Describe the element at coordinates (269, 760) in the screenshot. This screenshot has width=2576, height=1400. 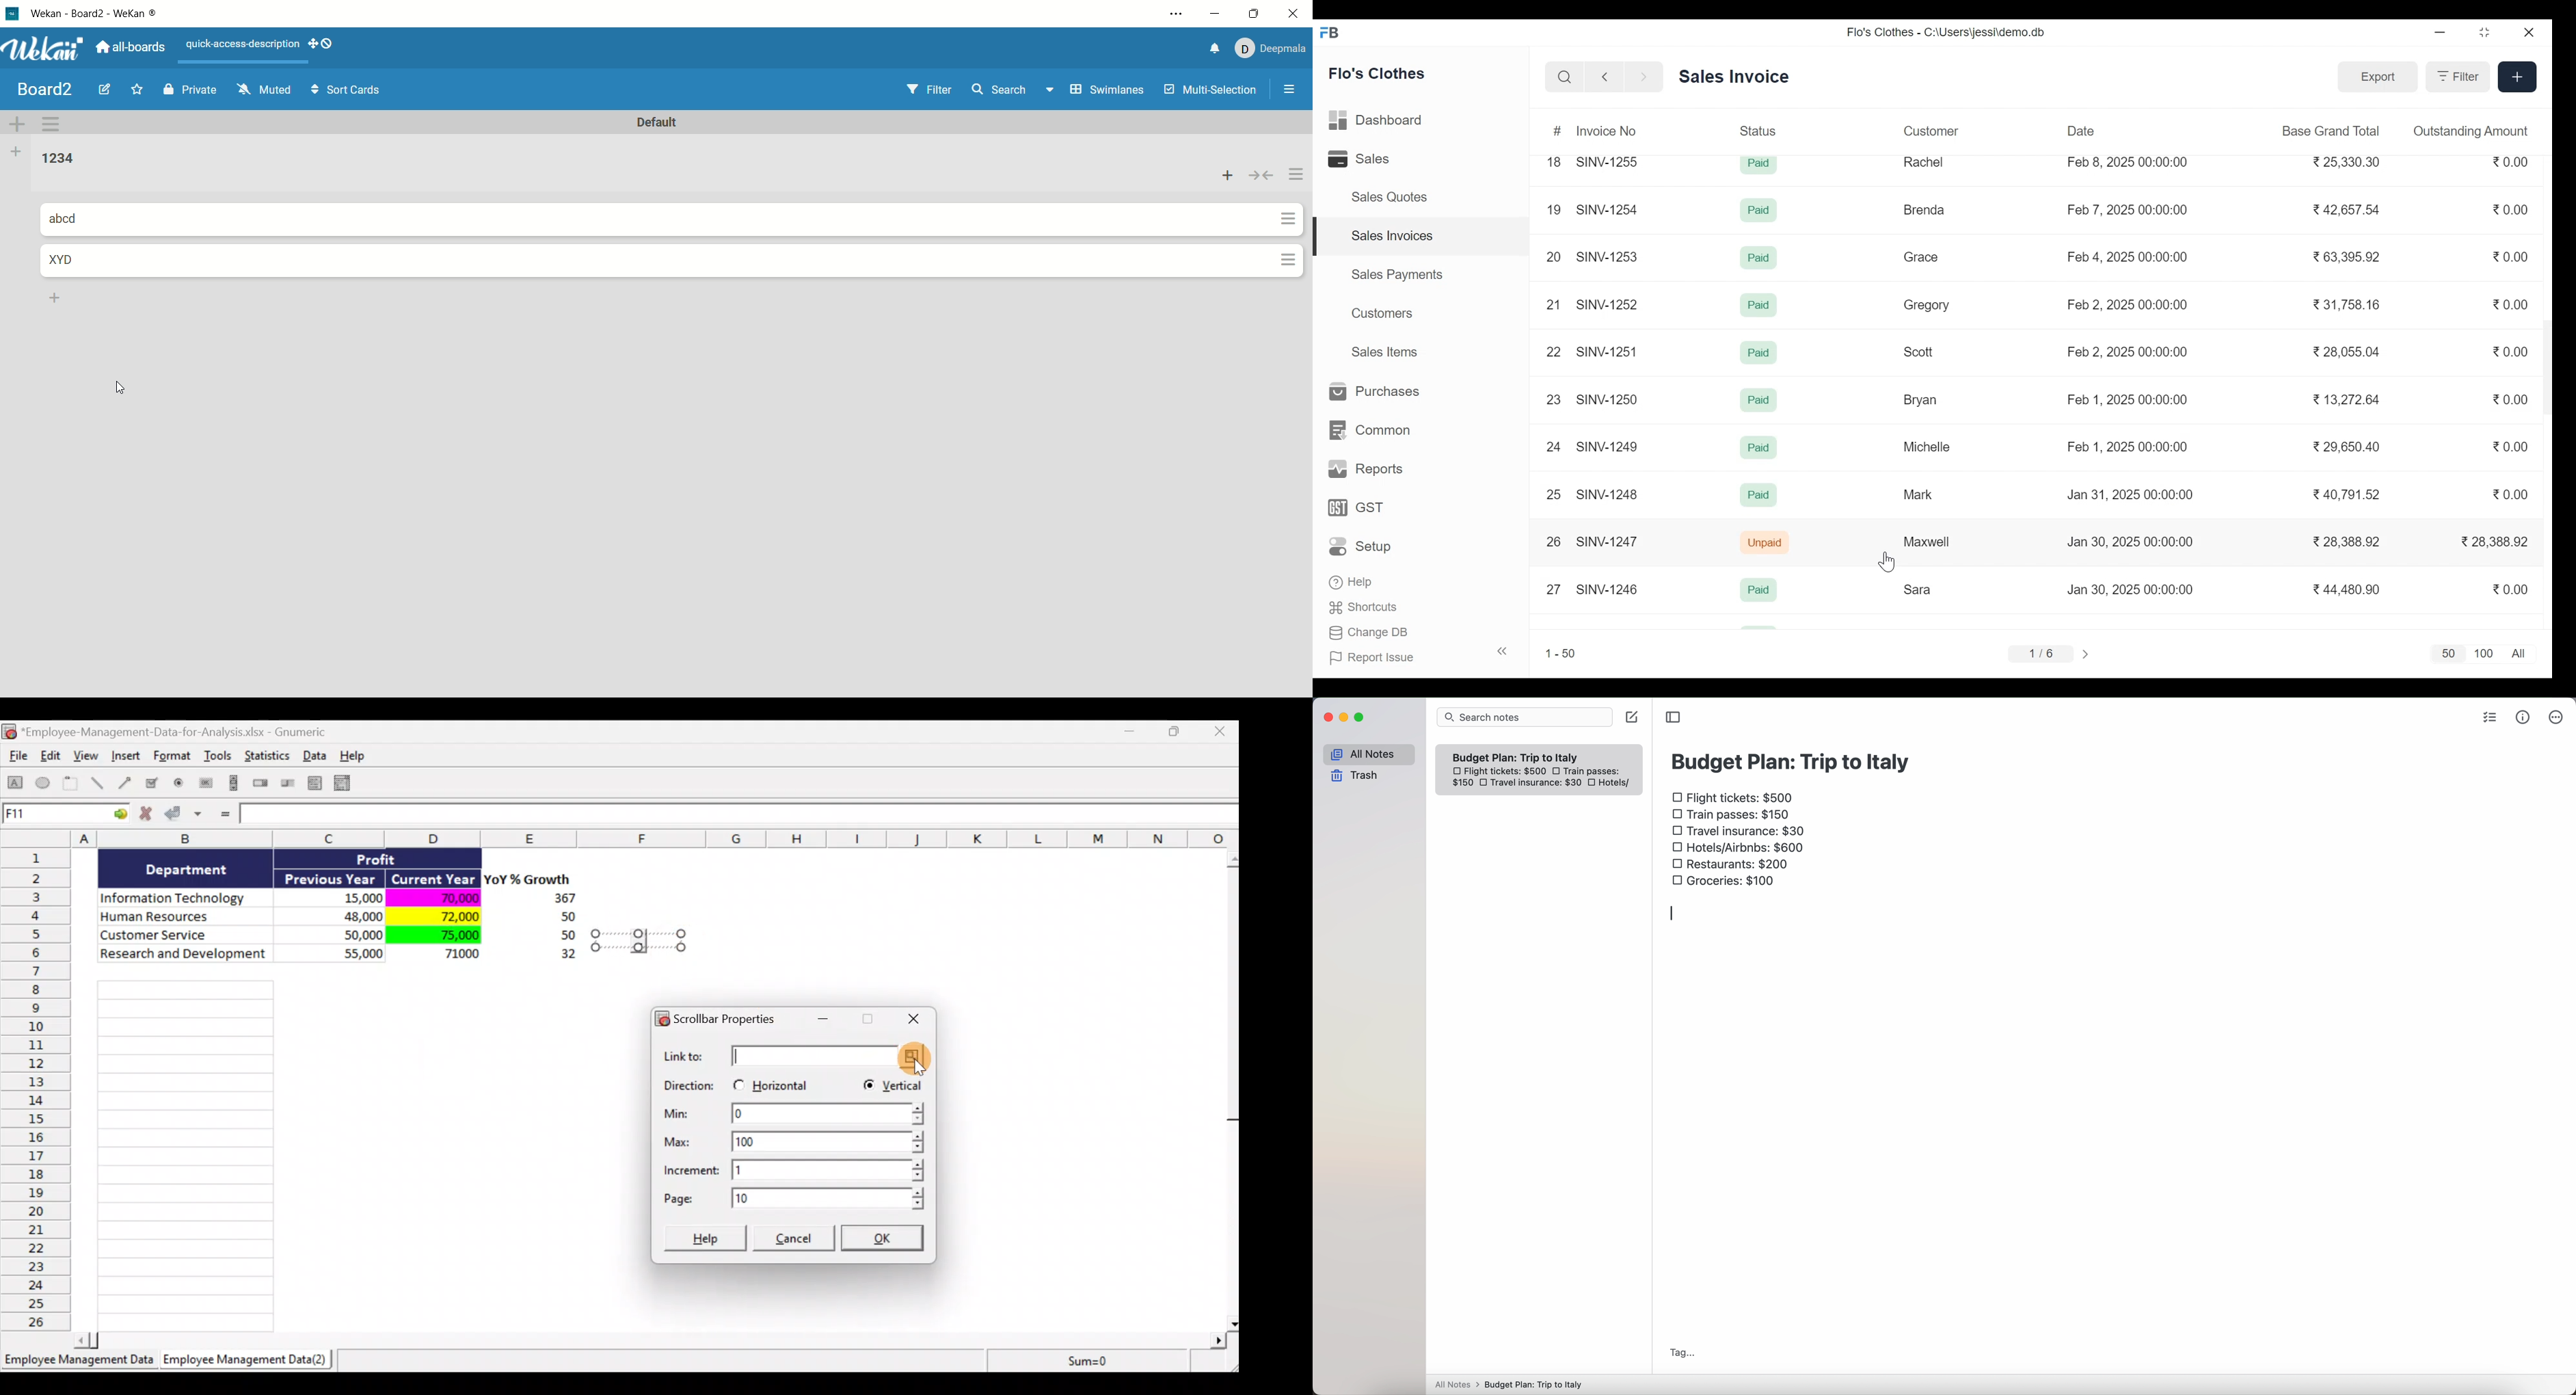
I see `Statistics` at that location.